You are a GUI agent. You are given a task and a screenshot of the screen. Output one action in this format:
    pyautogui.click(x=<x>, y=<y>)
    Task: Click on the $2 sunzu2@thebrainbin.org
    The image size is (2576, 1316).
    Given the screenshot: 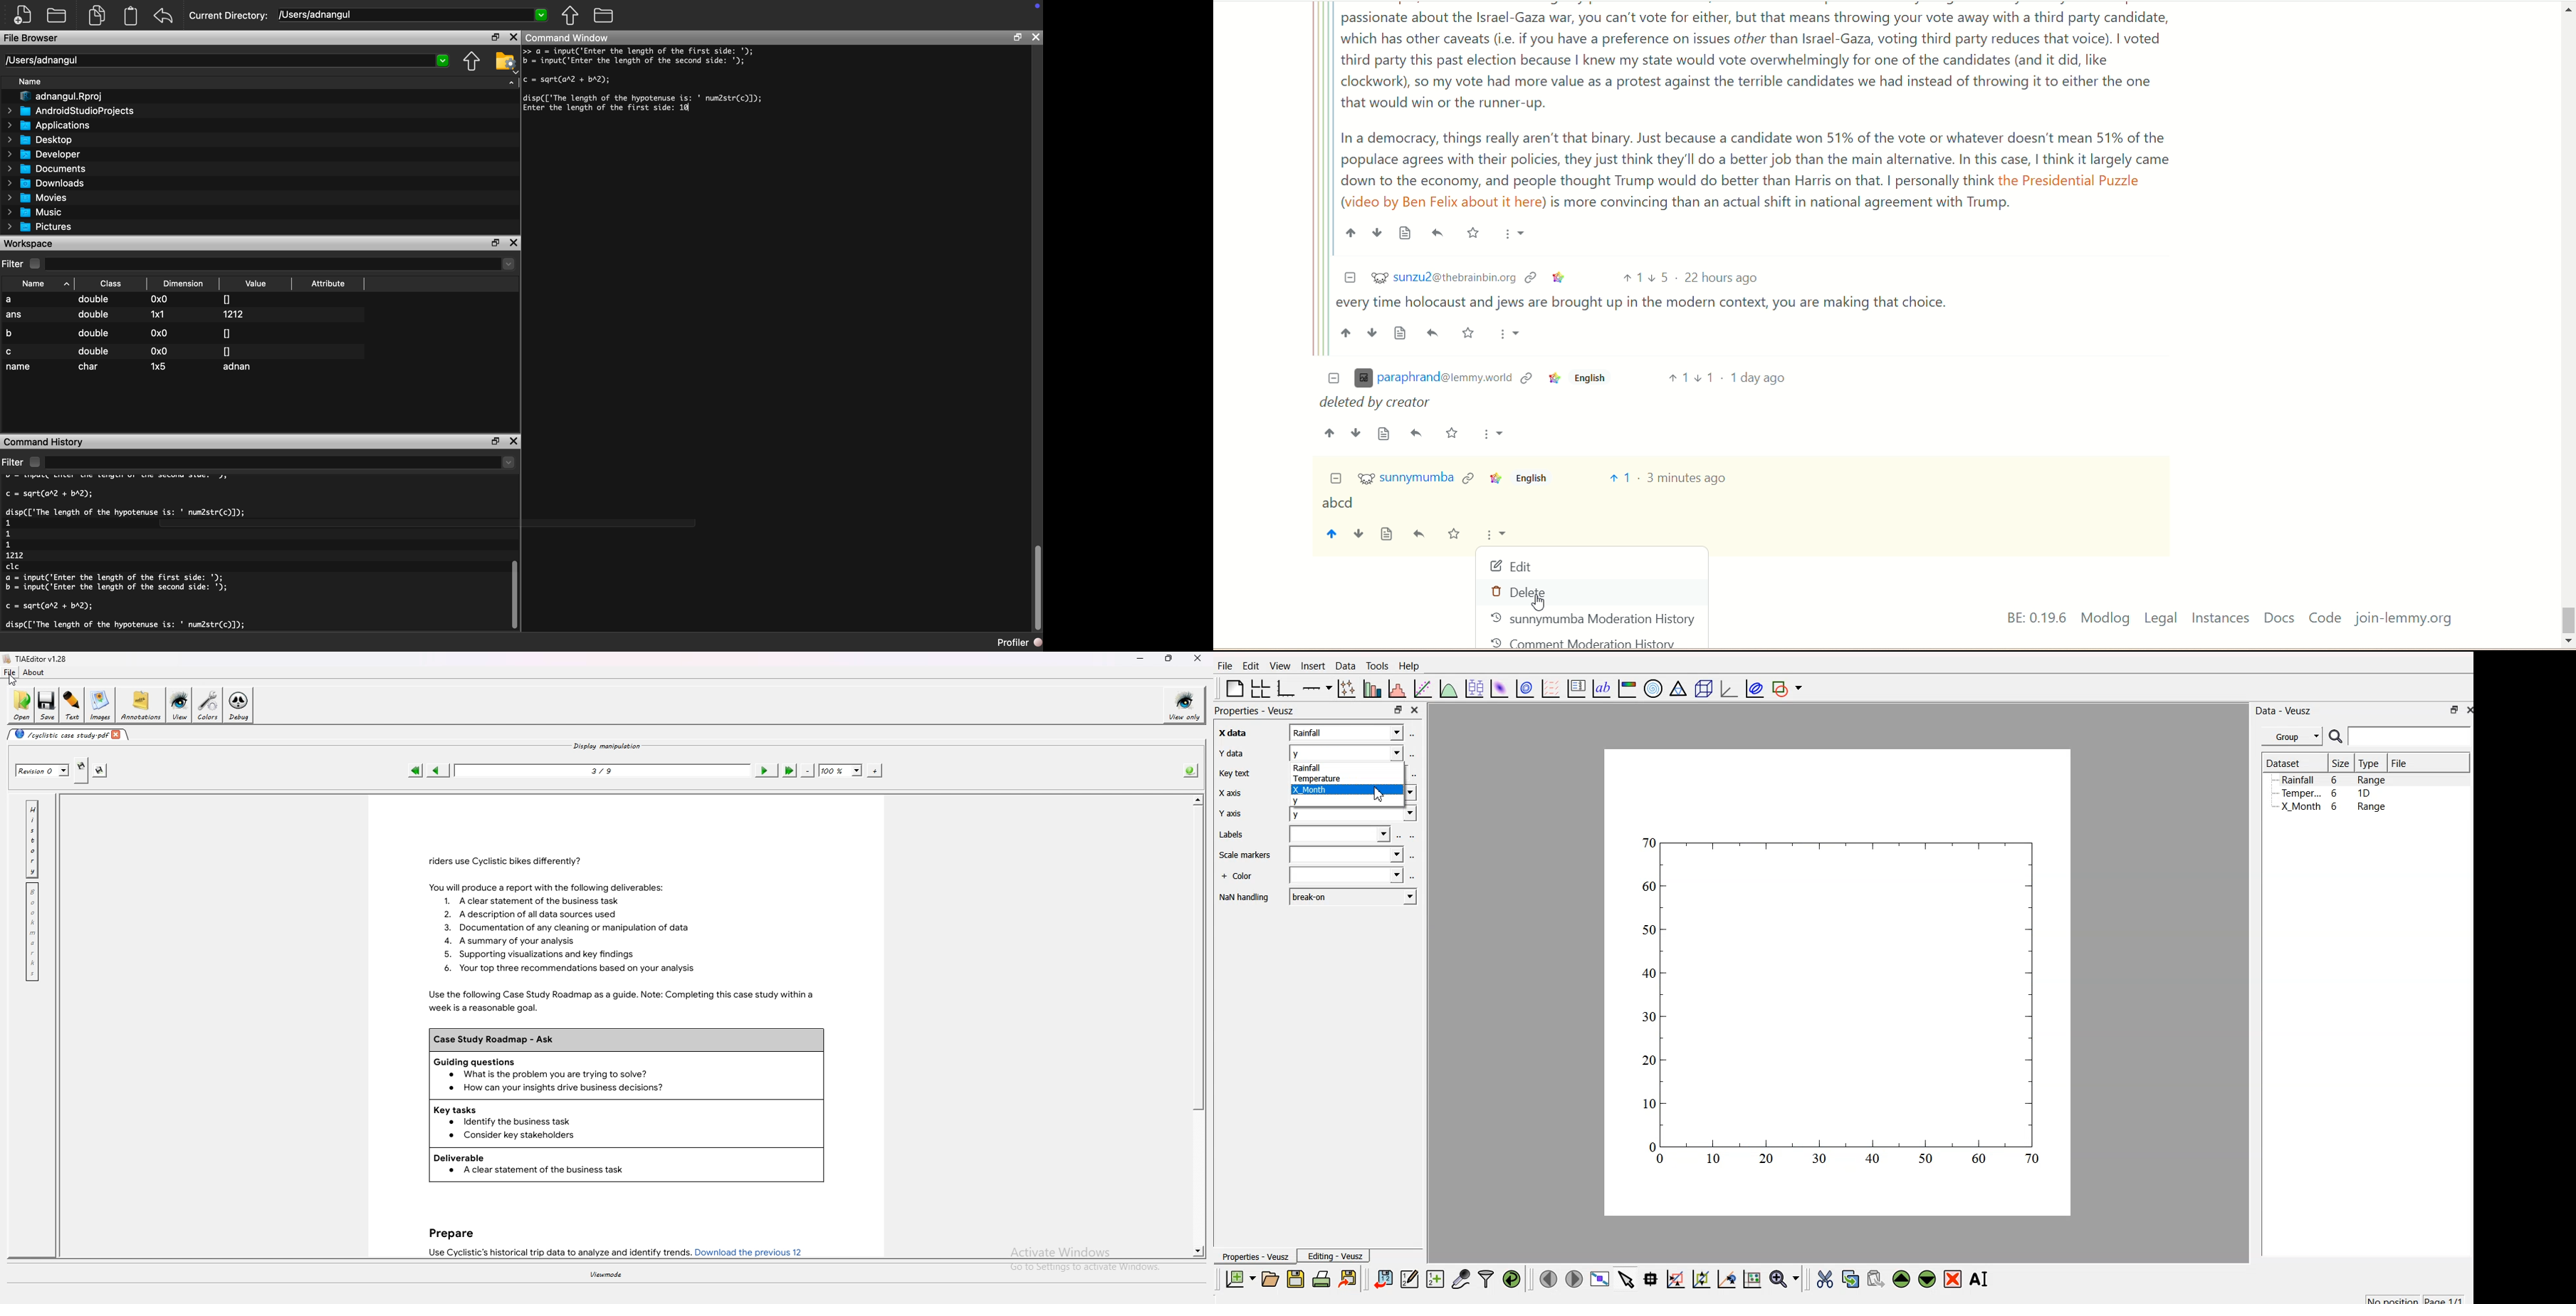 What is the action you would take?
    pyautogui.click(x=1444, y=276)
    